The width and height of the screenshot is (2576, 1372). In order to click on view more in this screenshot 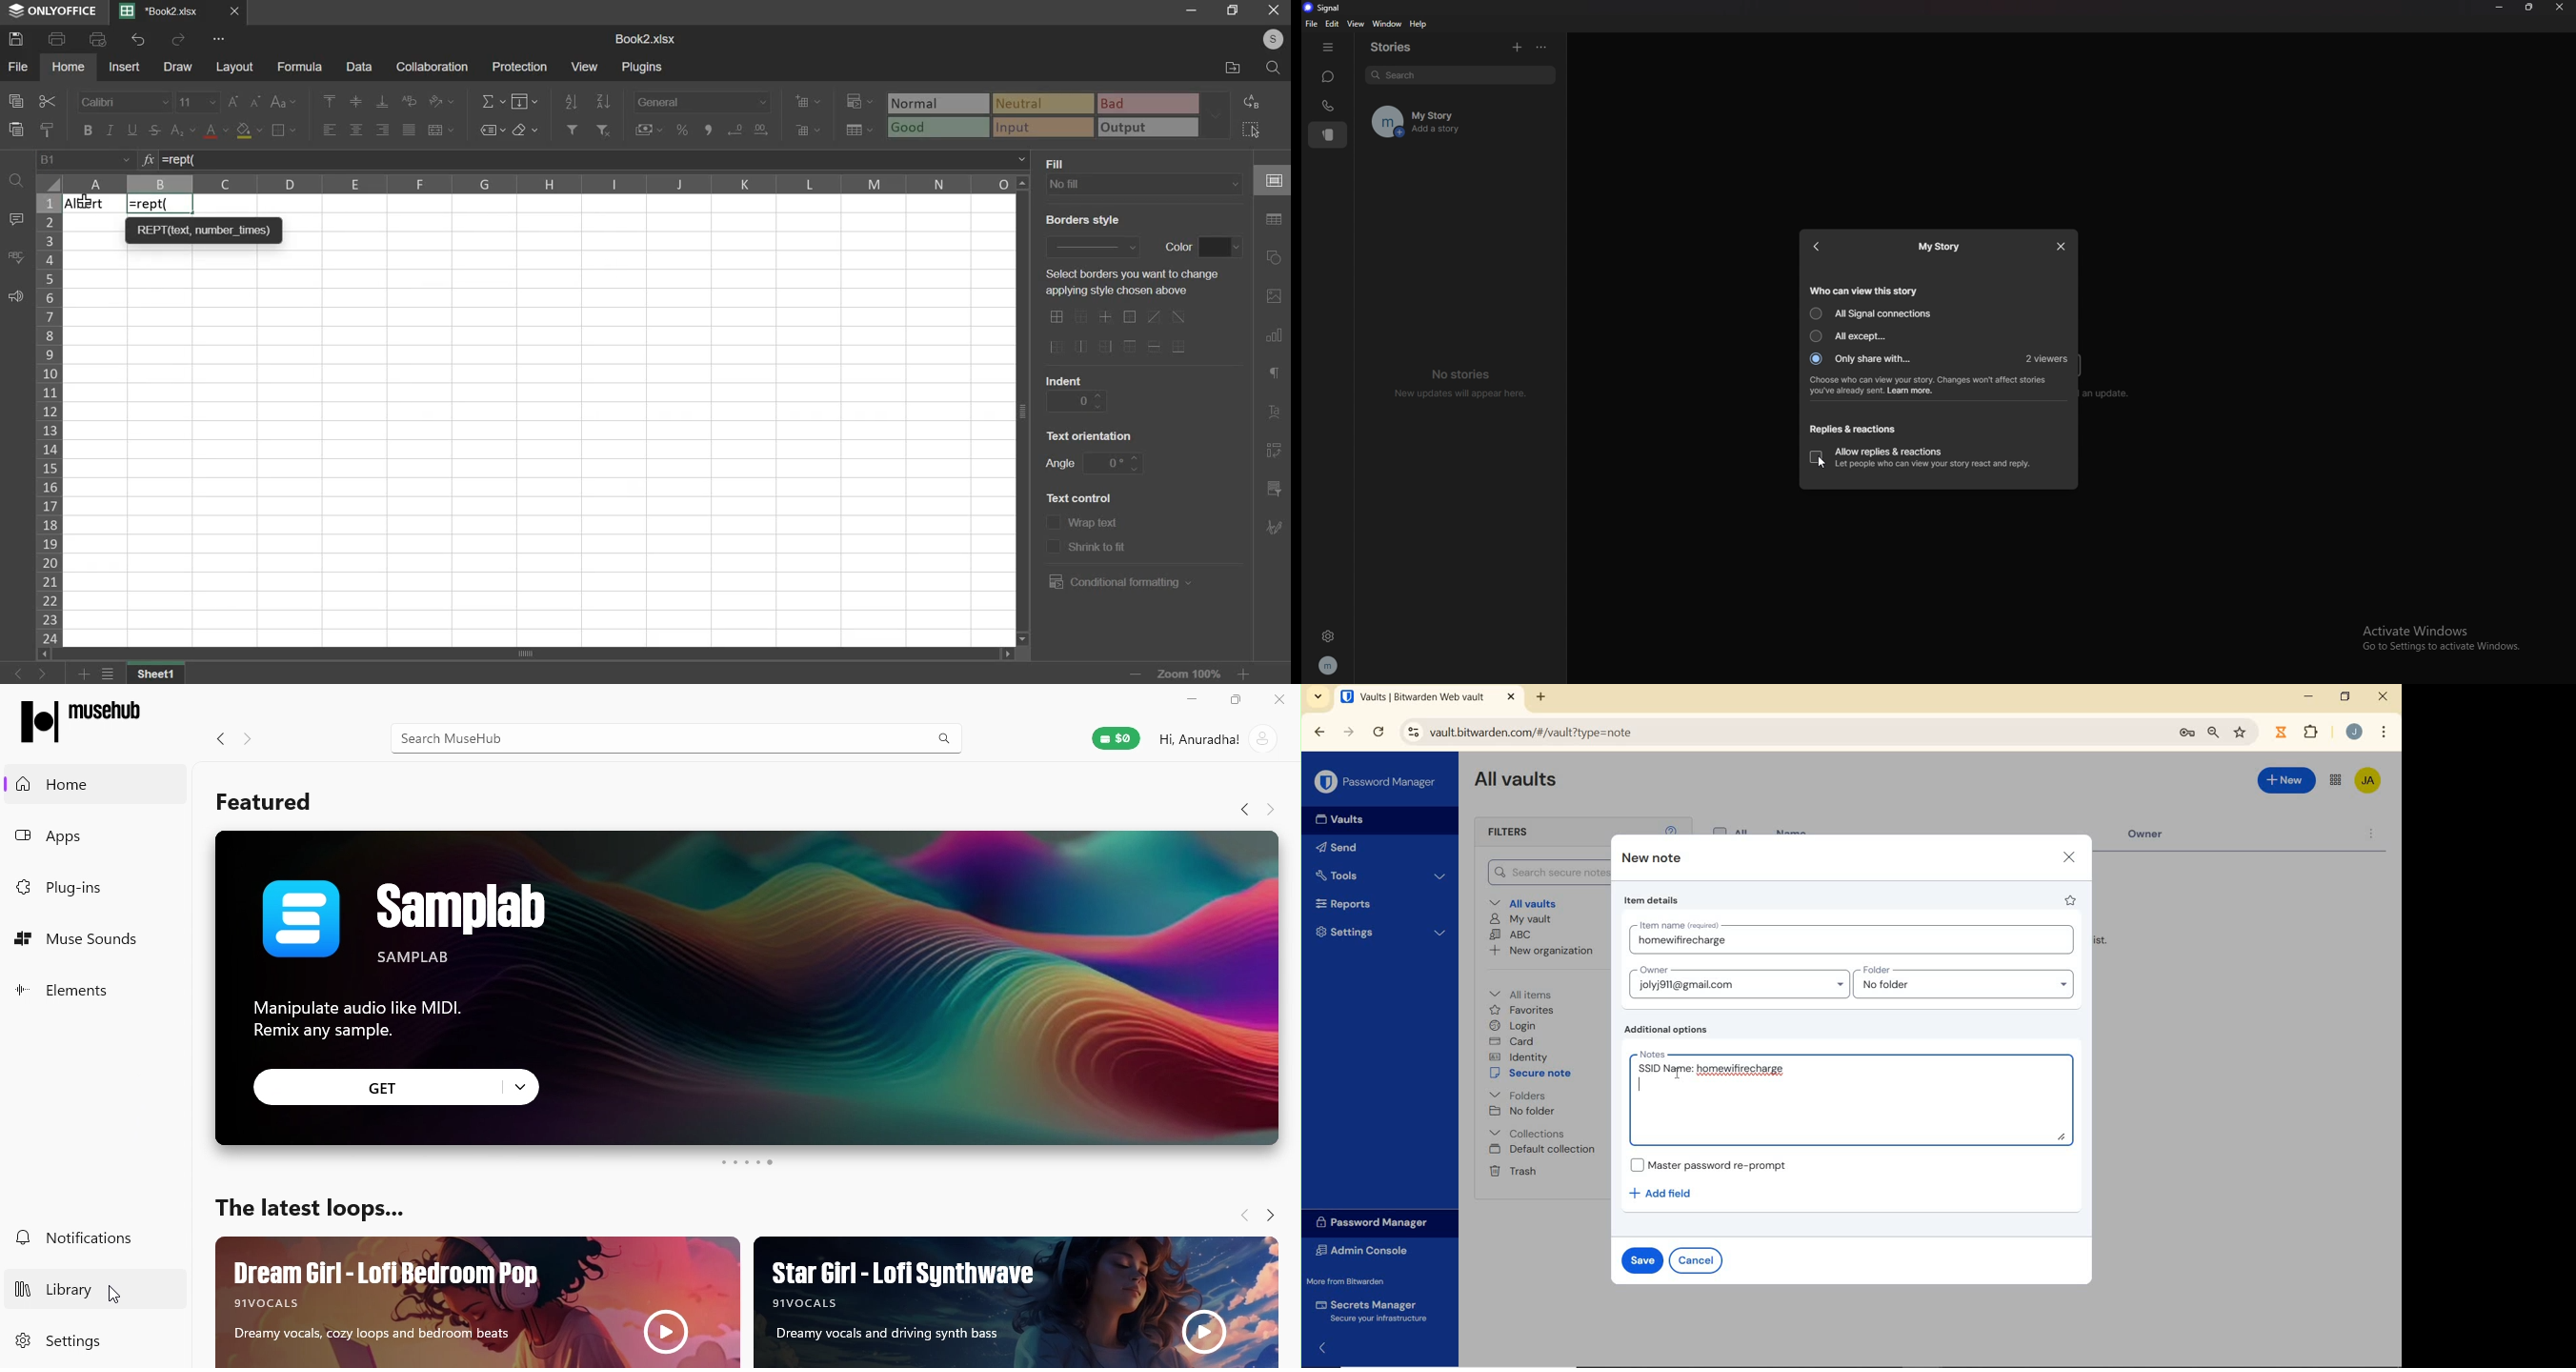, I will do `click(220, 39)`.